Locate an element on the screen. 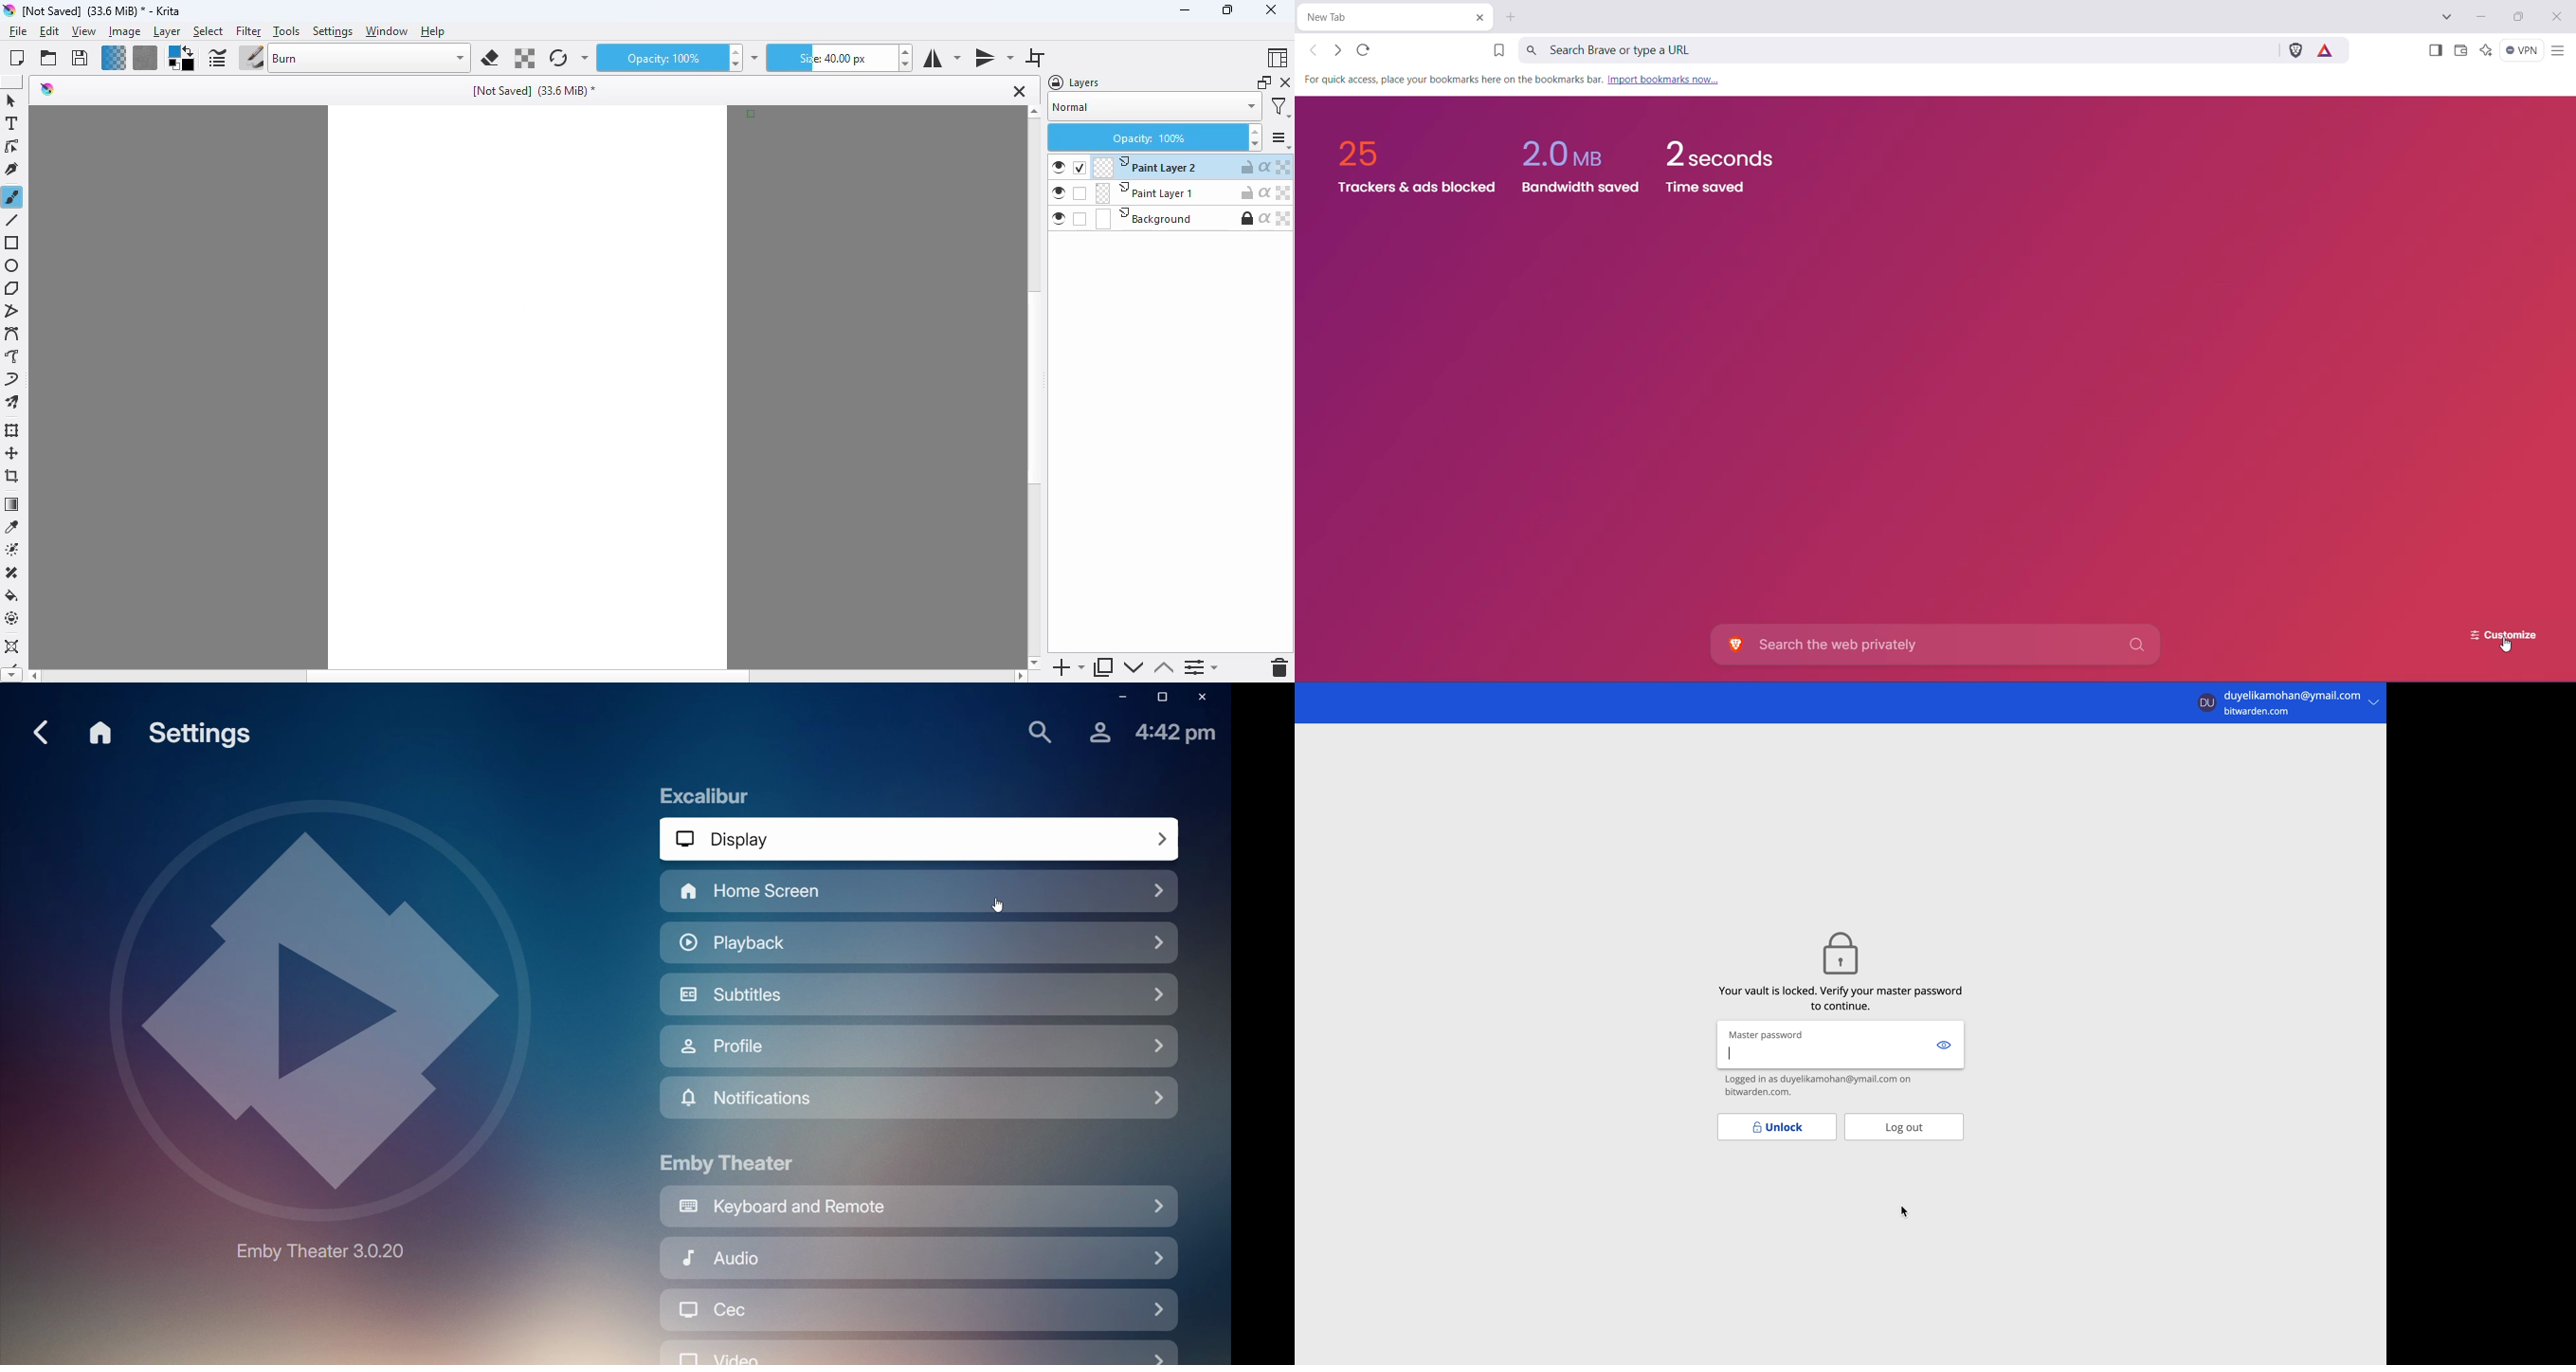  polyline tool is located at coordinates (14, 312).